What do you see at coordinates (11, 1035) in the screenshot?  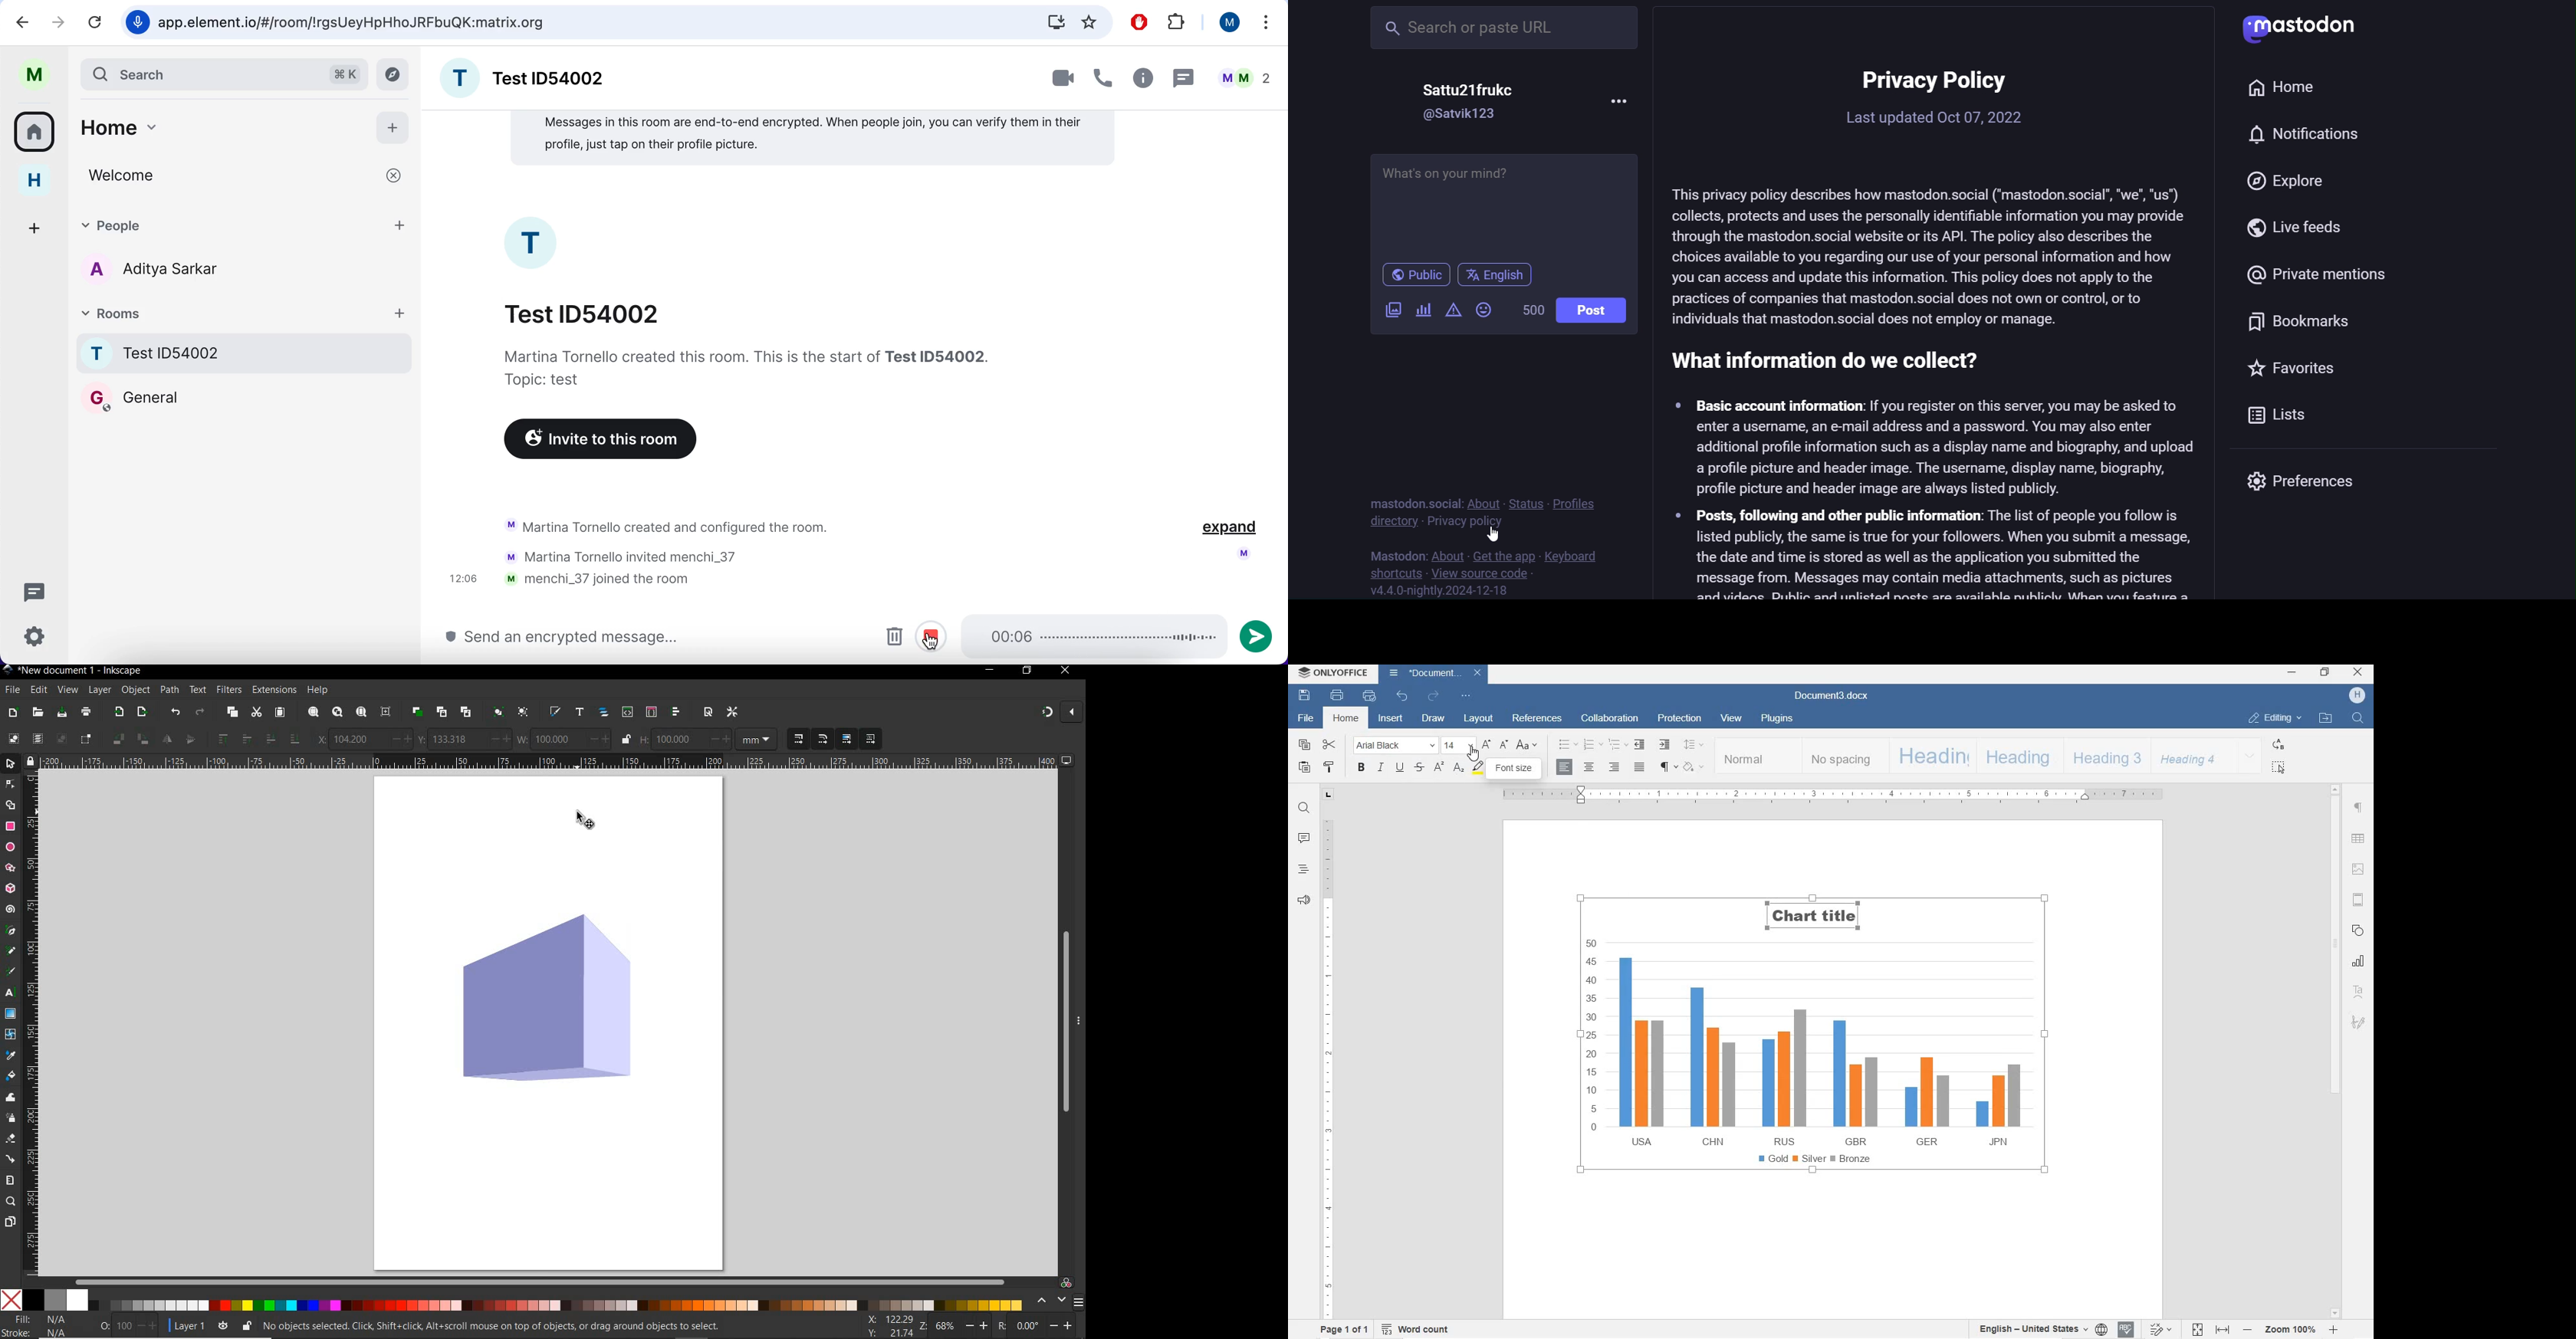 I see `mesh tool` at bounding box center [11, 1035].